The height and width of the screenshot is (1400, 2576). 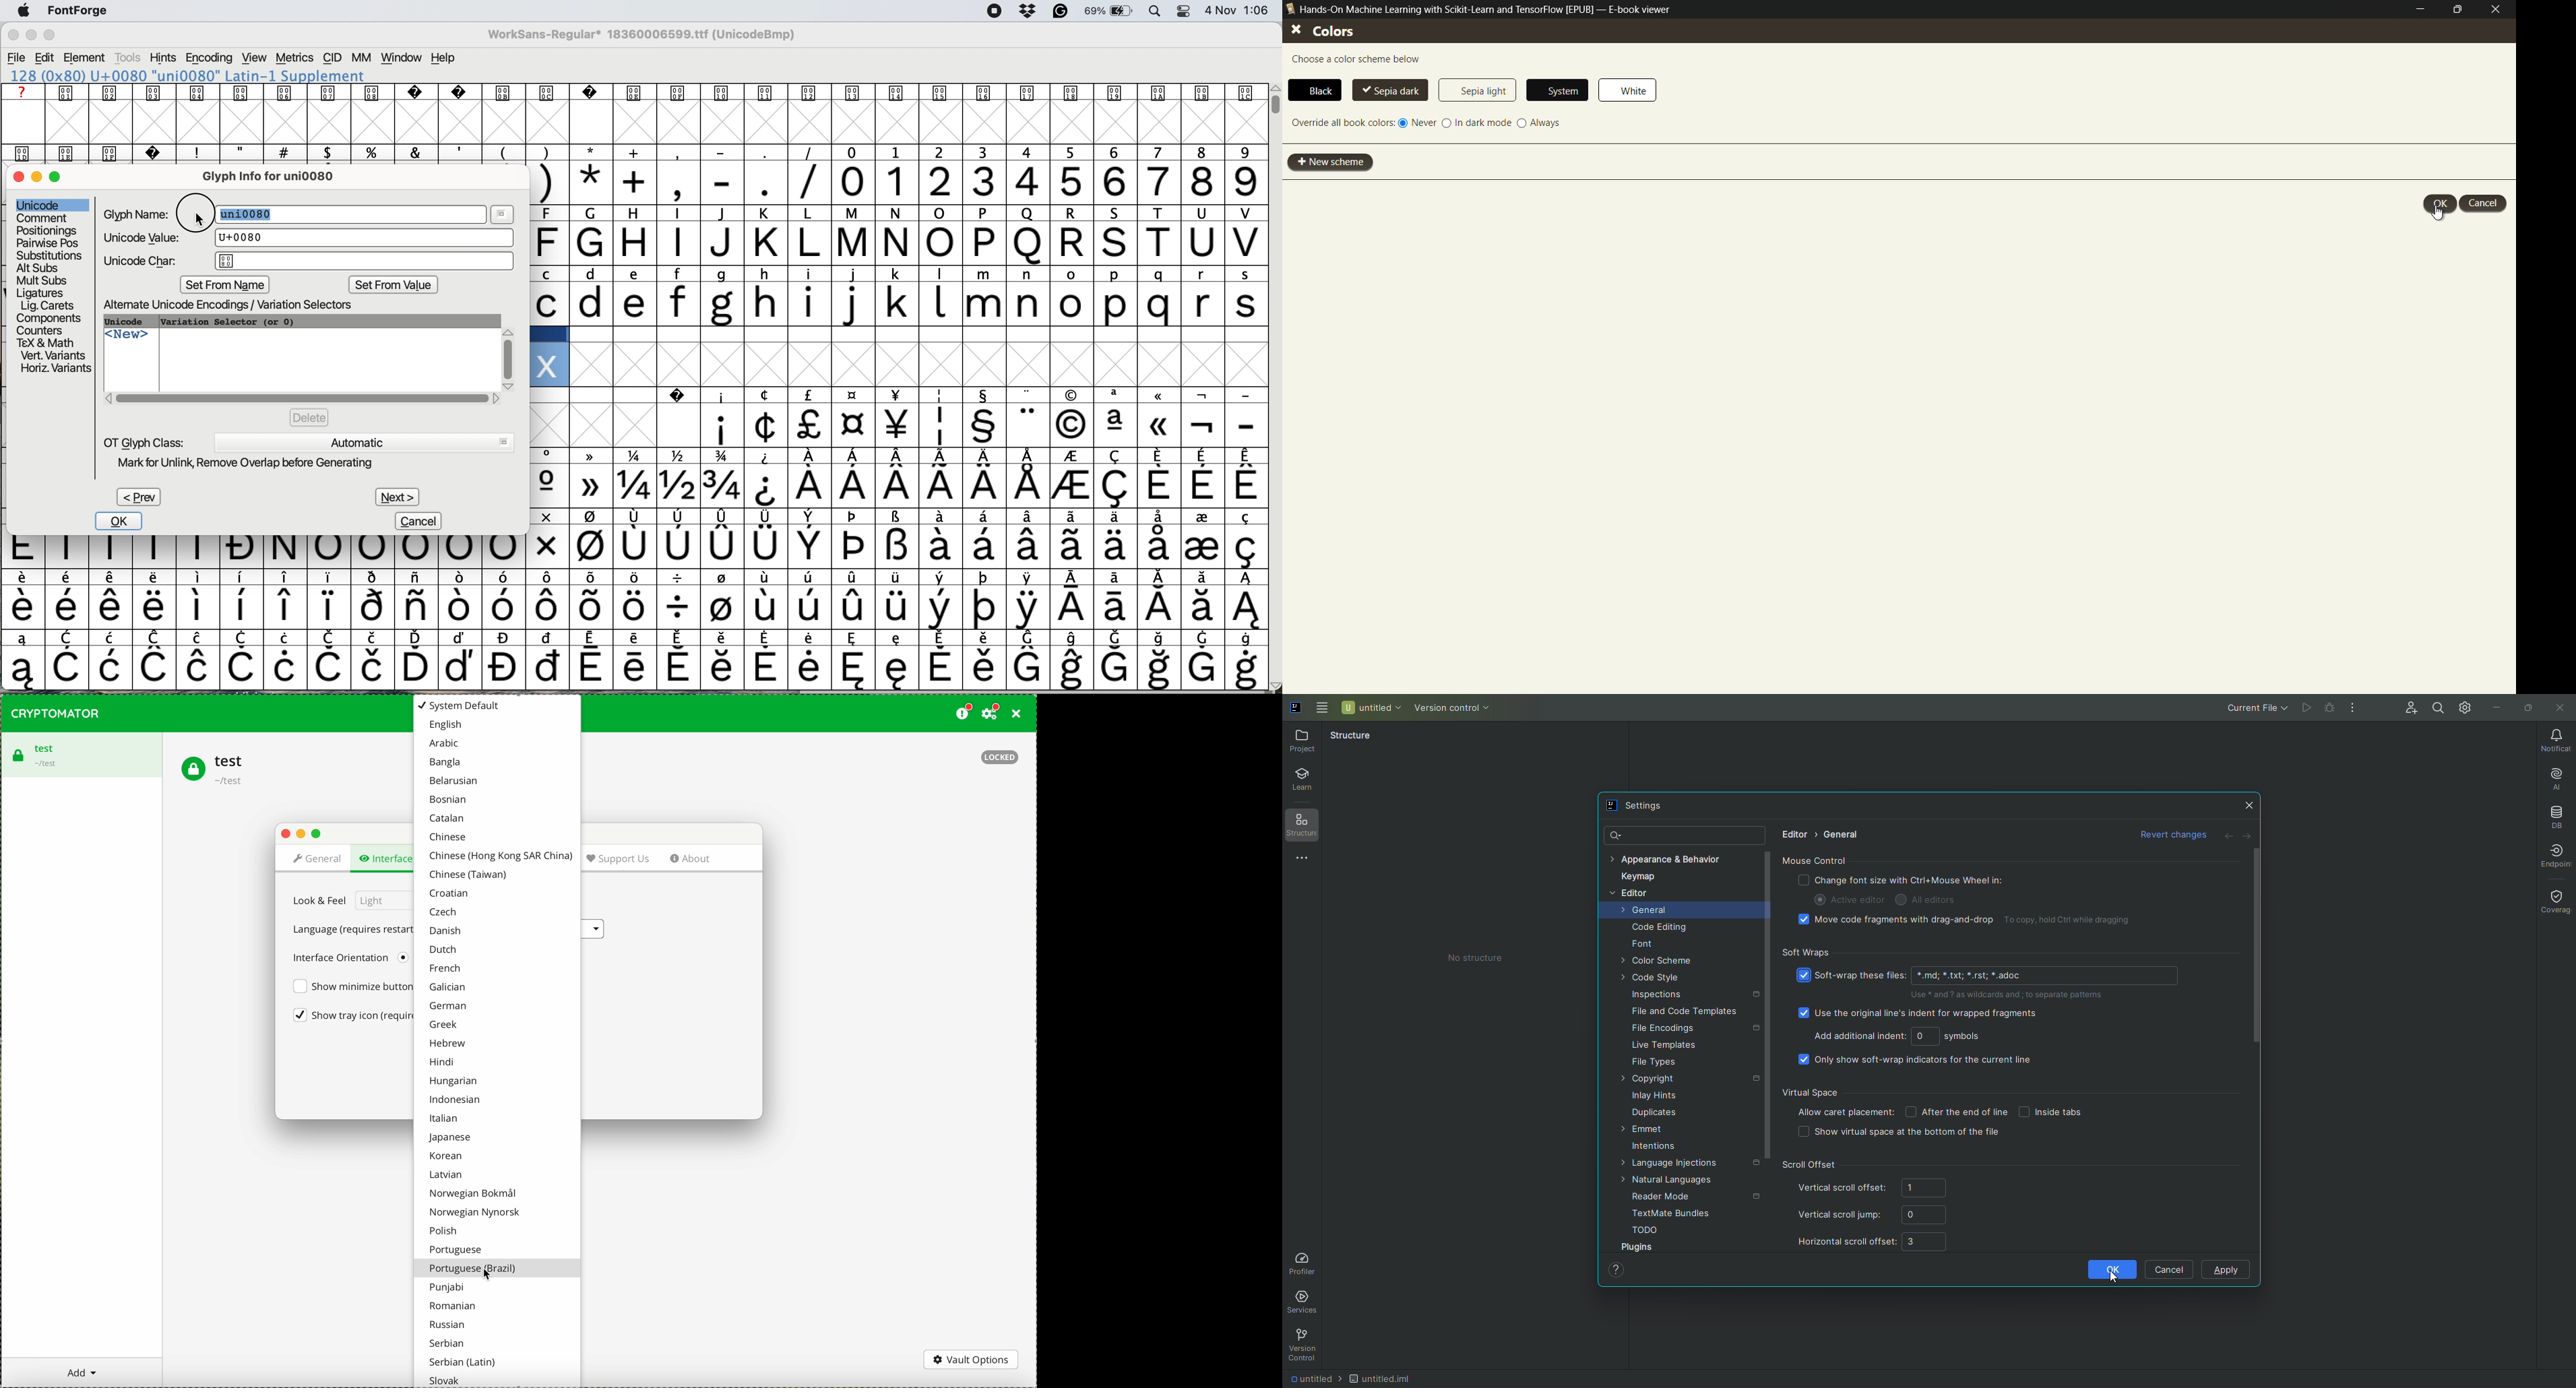 What do you see at coordinates (890, 246) in the screenshot?
I see `capital letters a to v` at bounding box center [890, 246].